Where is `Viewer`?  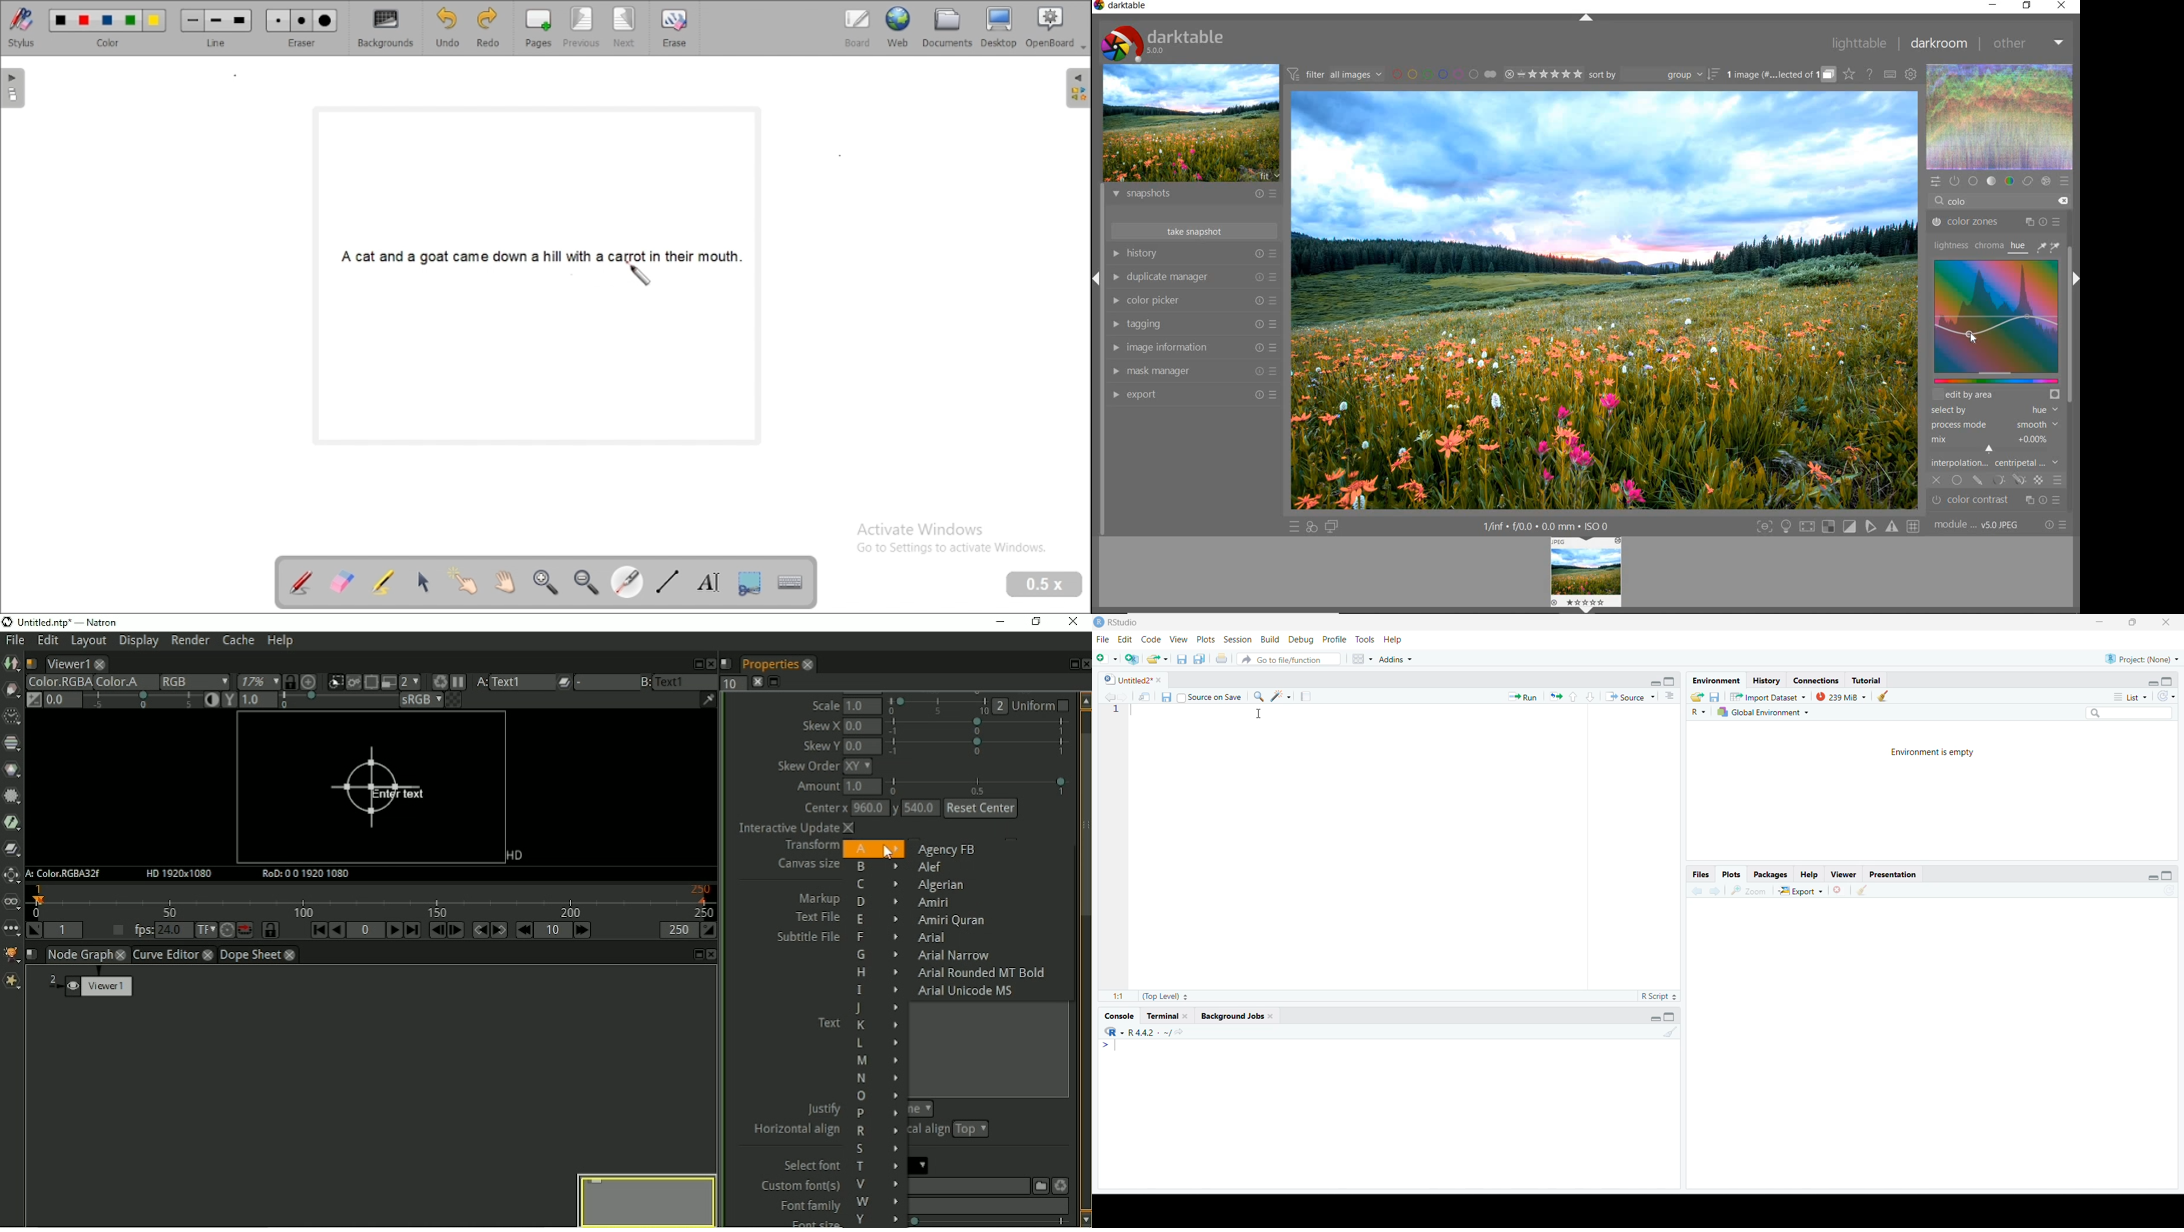
Viewer is located at coordinates (1843, 873).